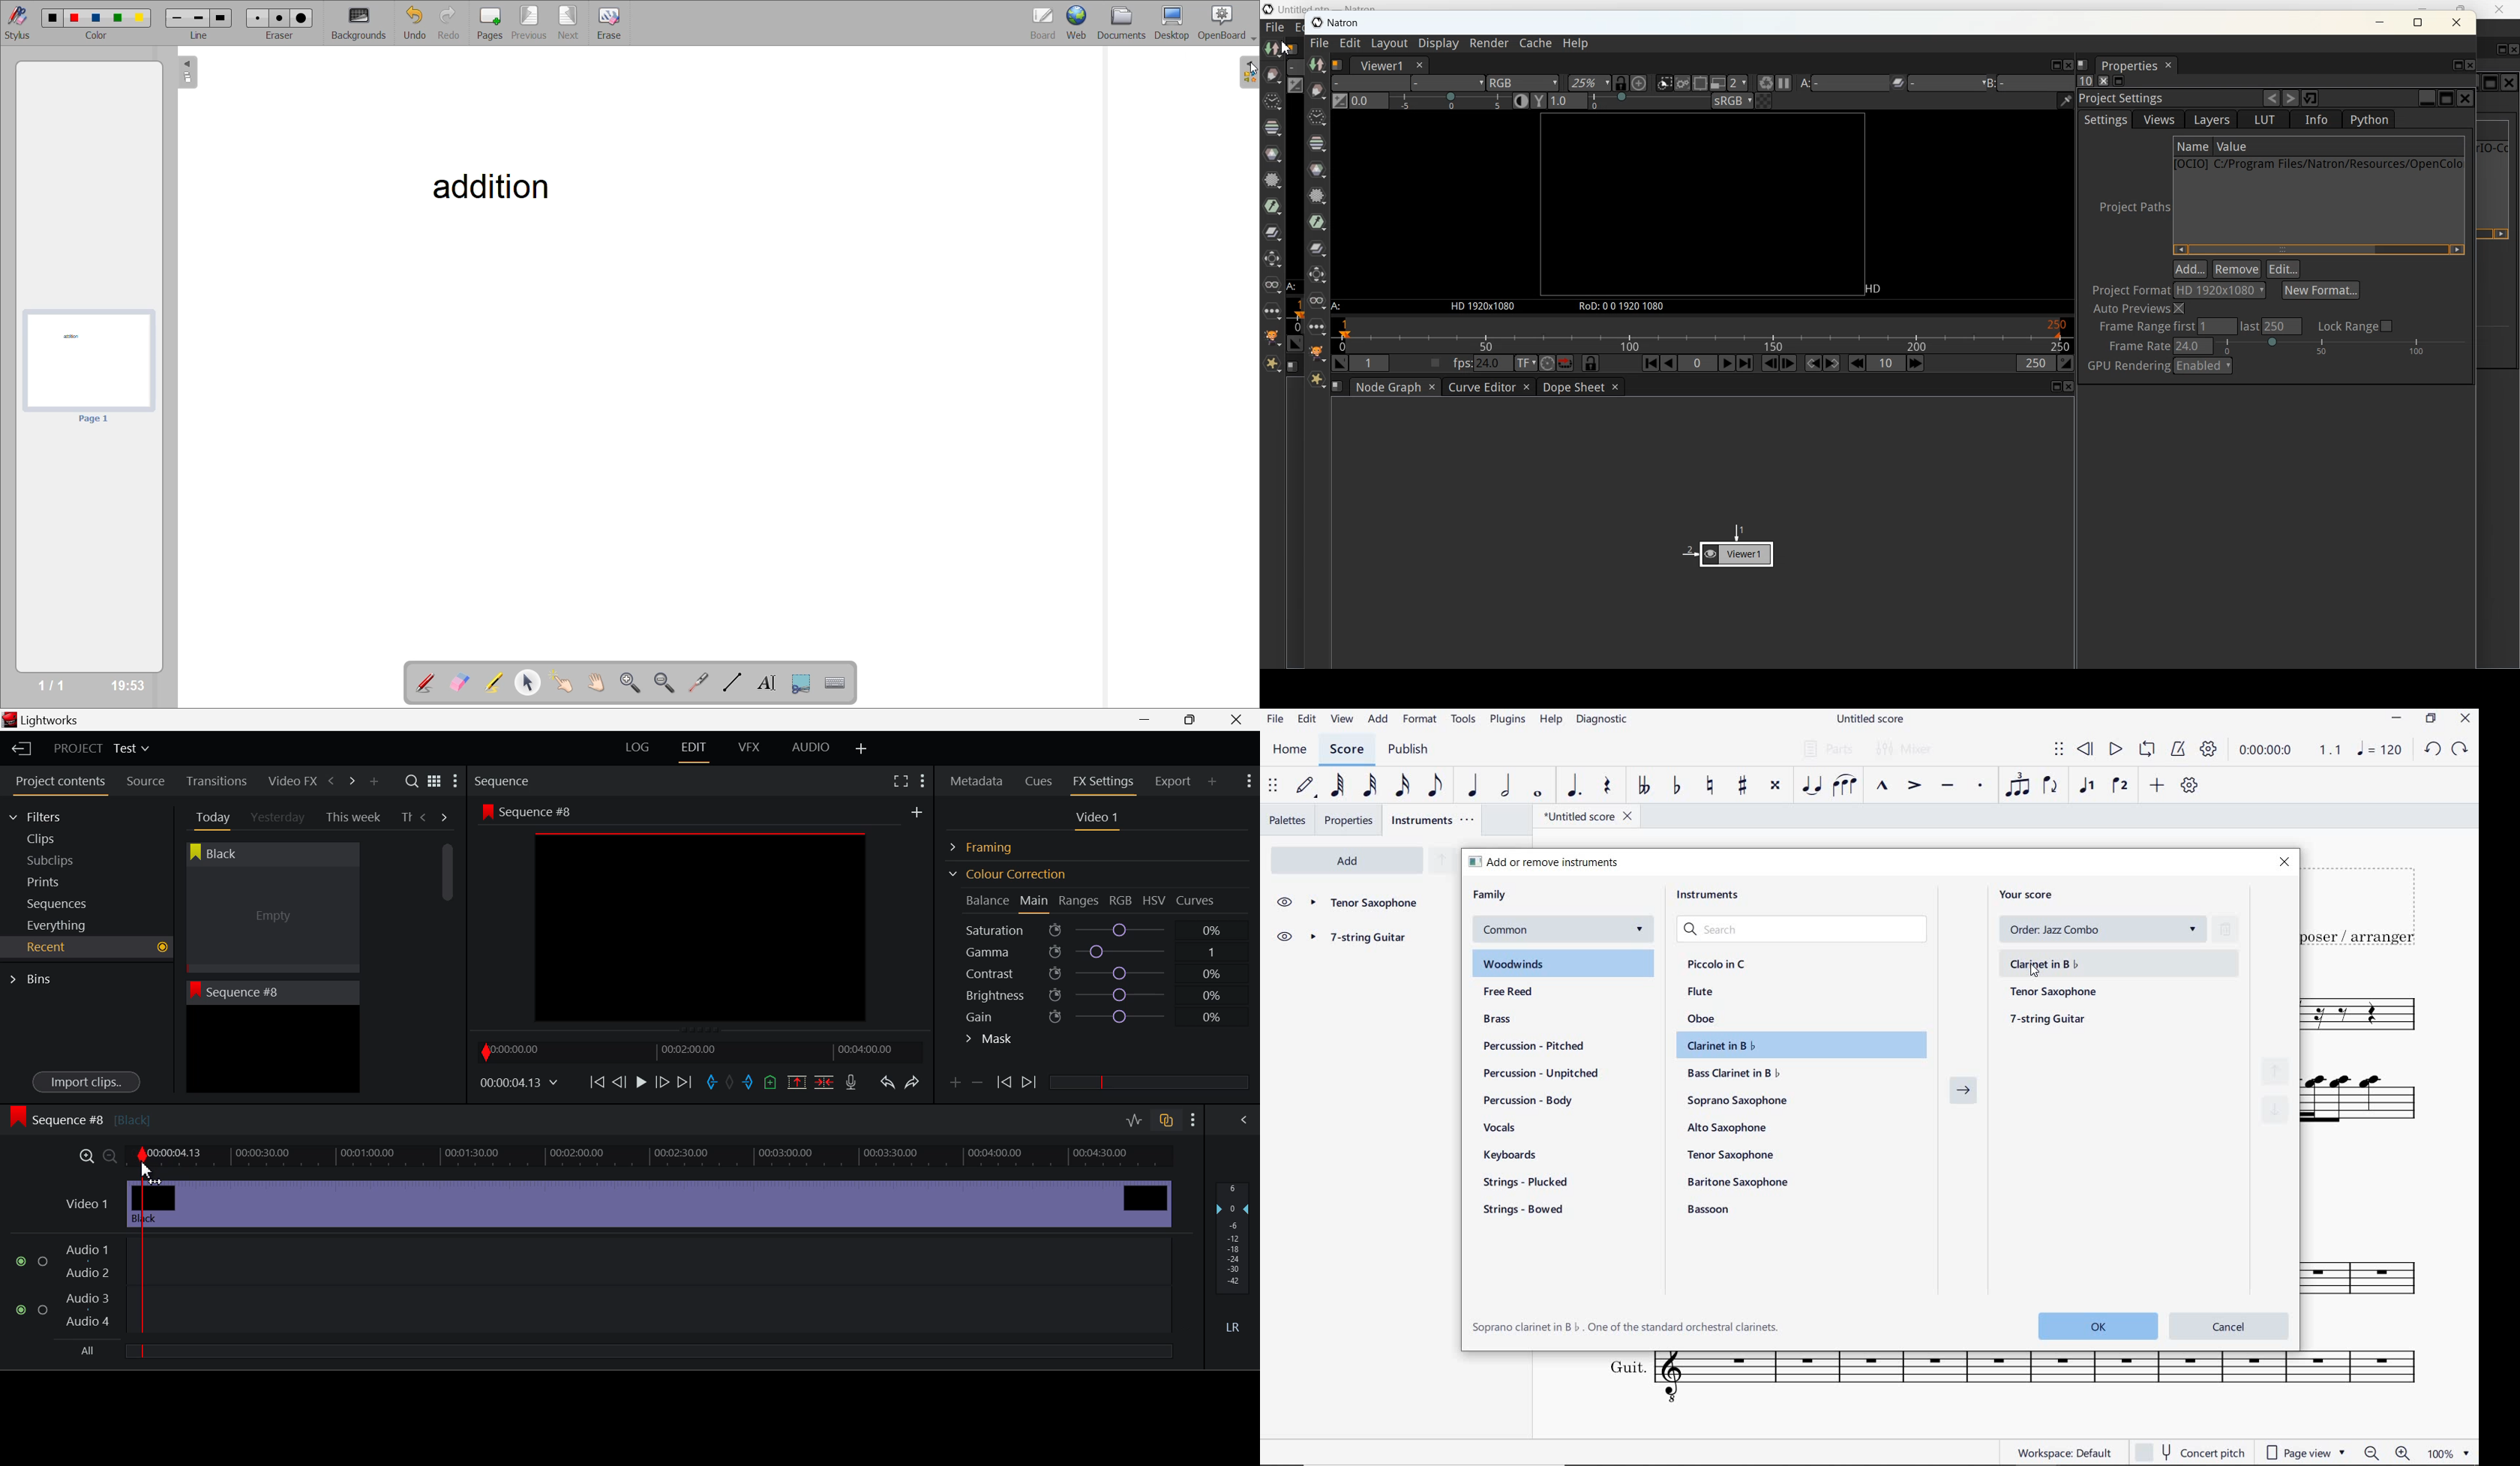 The width and height of the screenshot is (2520, 1484). What do you see at coordinates (2189, 1452) in the screenshot?
I see `concert pitch` at bounding box center [2189, 1452].